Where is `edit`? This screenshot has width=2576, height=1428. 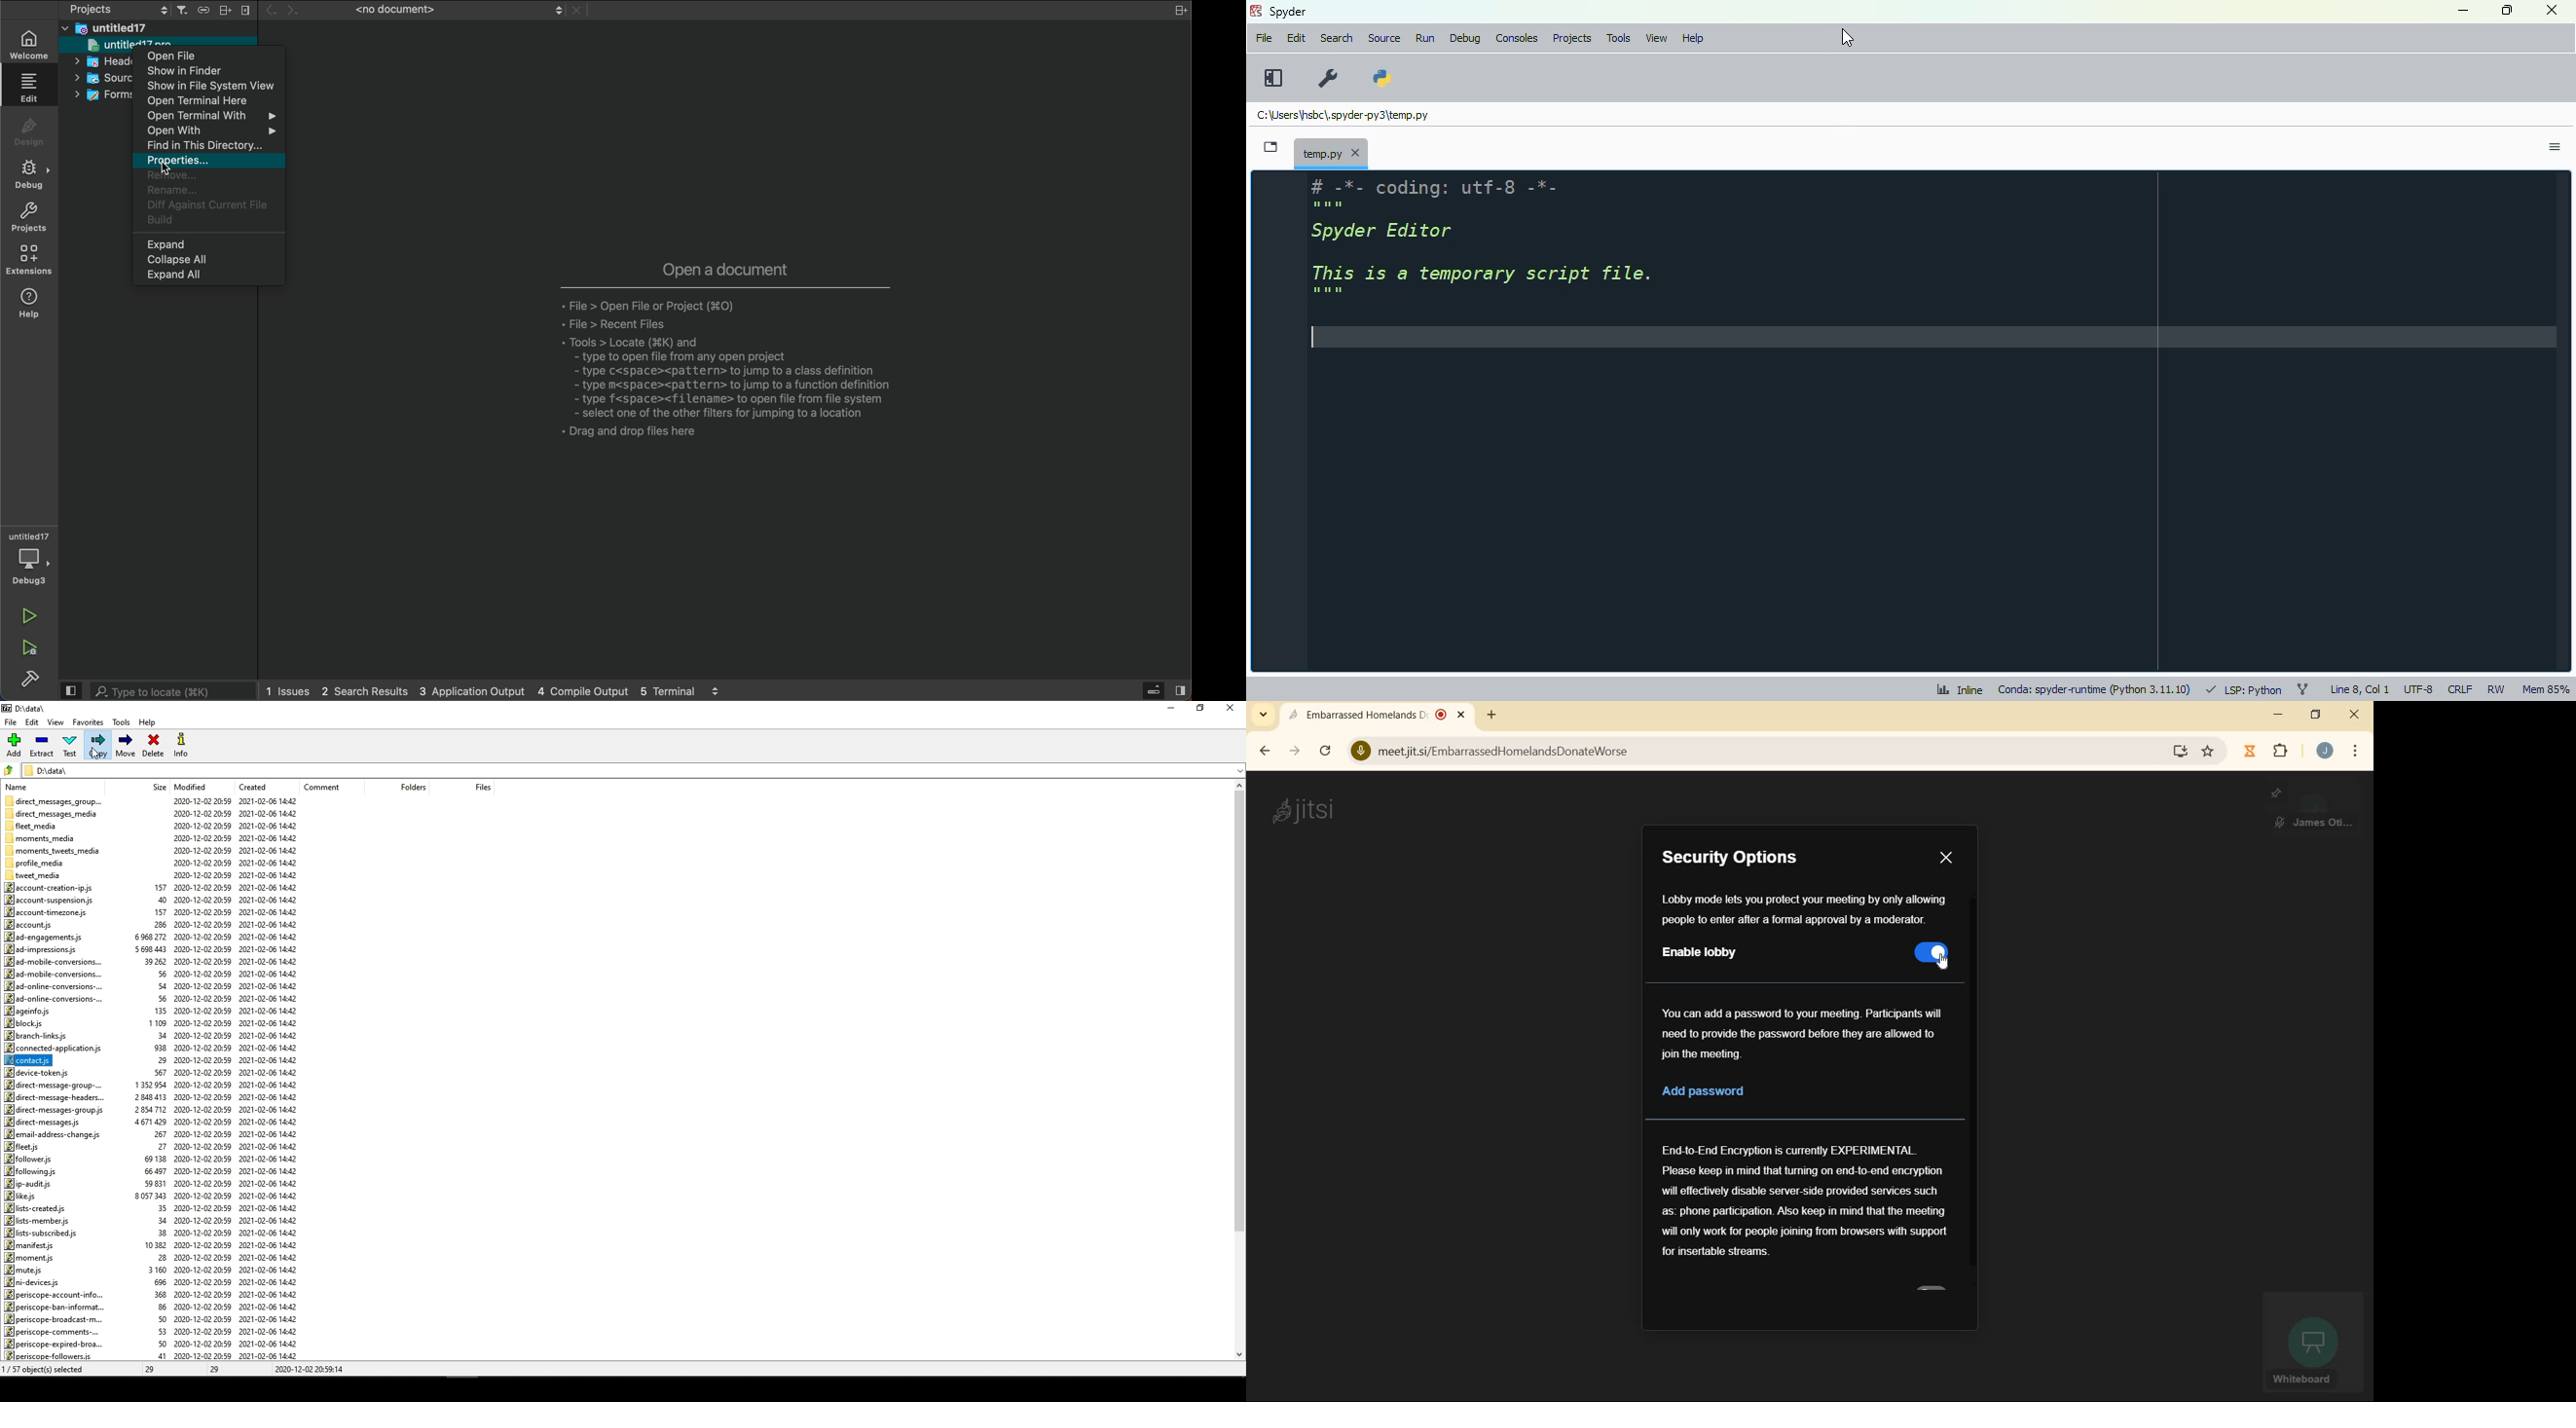 edit is located at coordinates (1297, 38).